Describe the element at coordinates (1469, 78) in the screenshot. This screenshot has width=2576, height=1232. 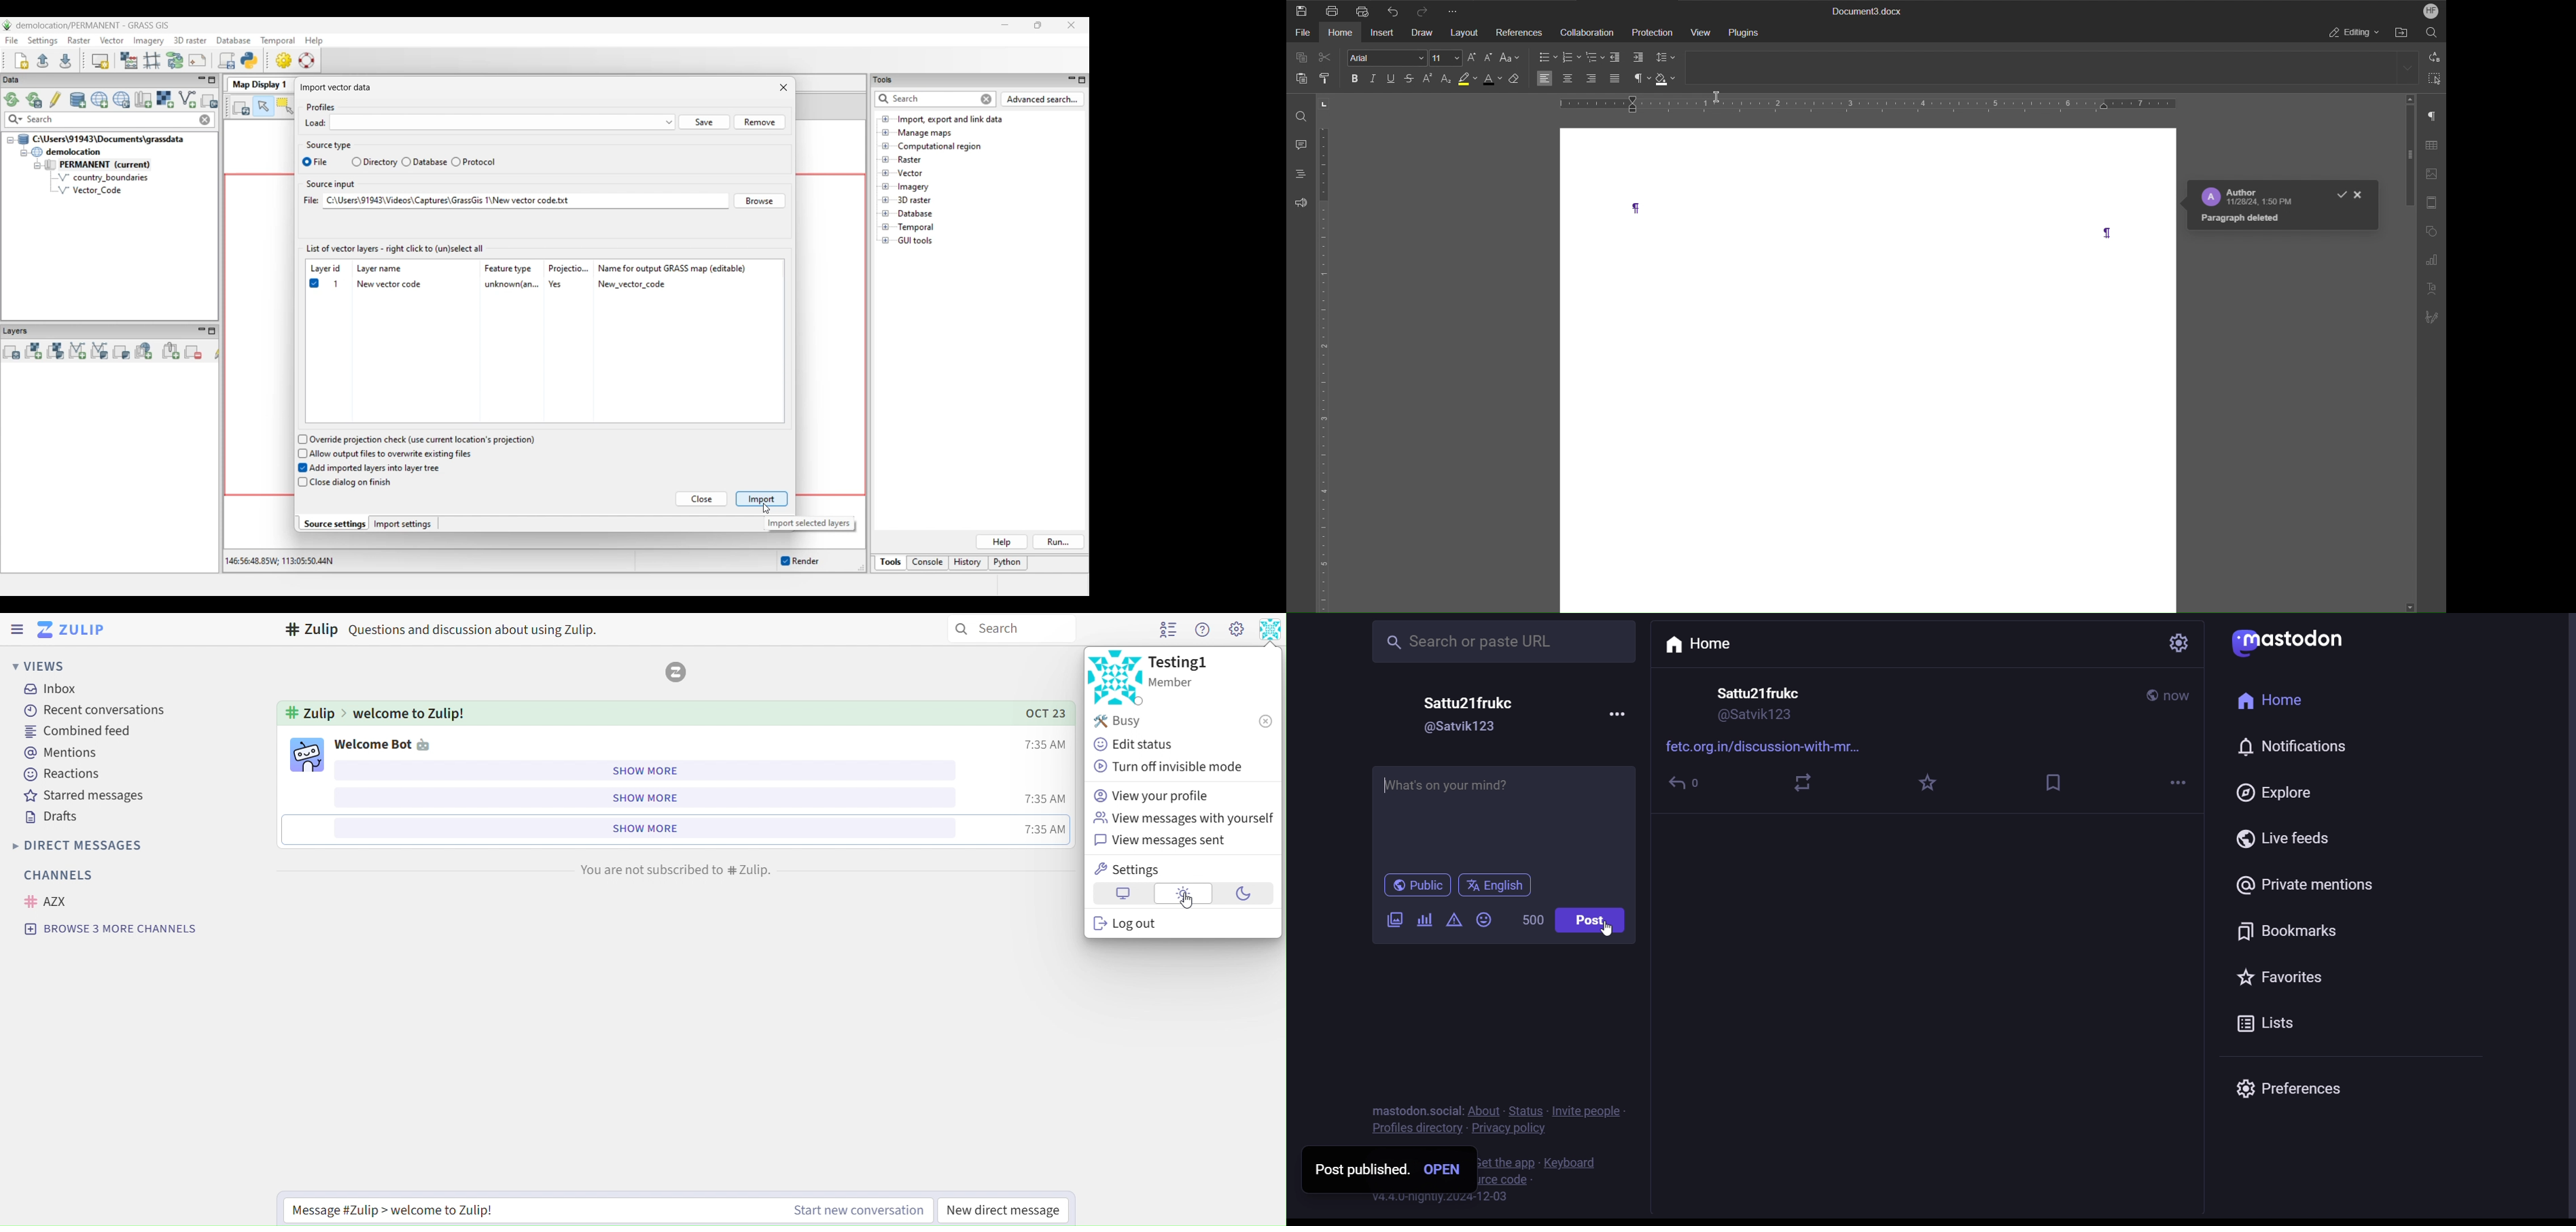
I see `Highlight` at that location.